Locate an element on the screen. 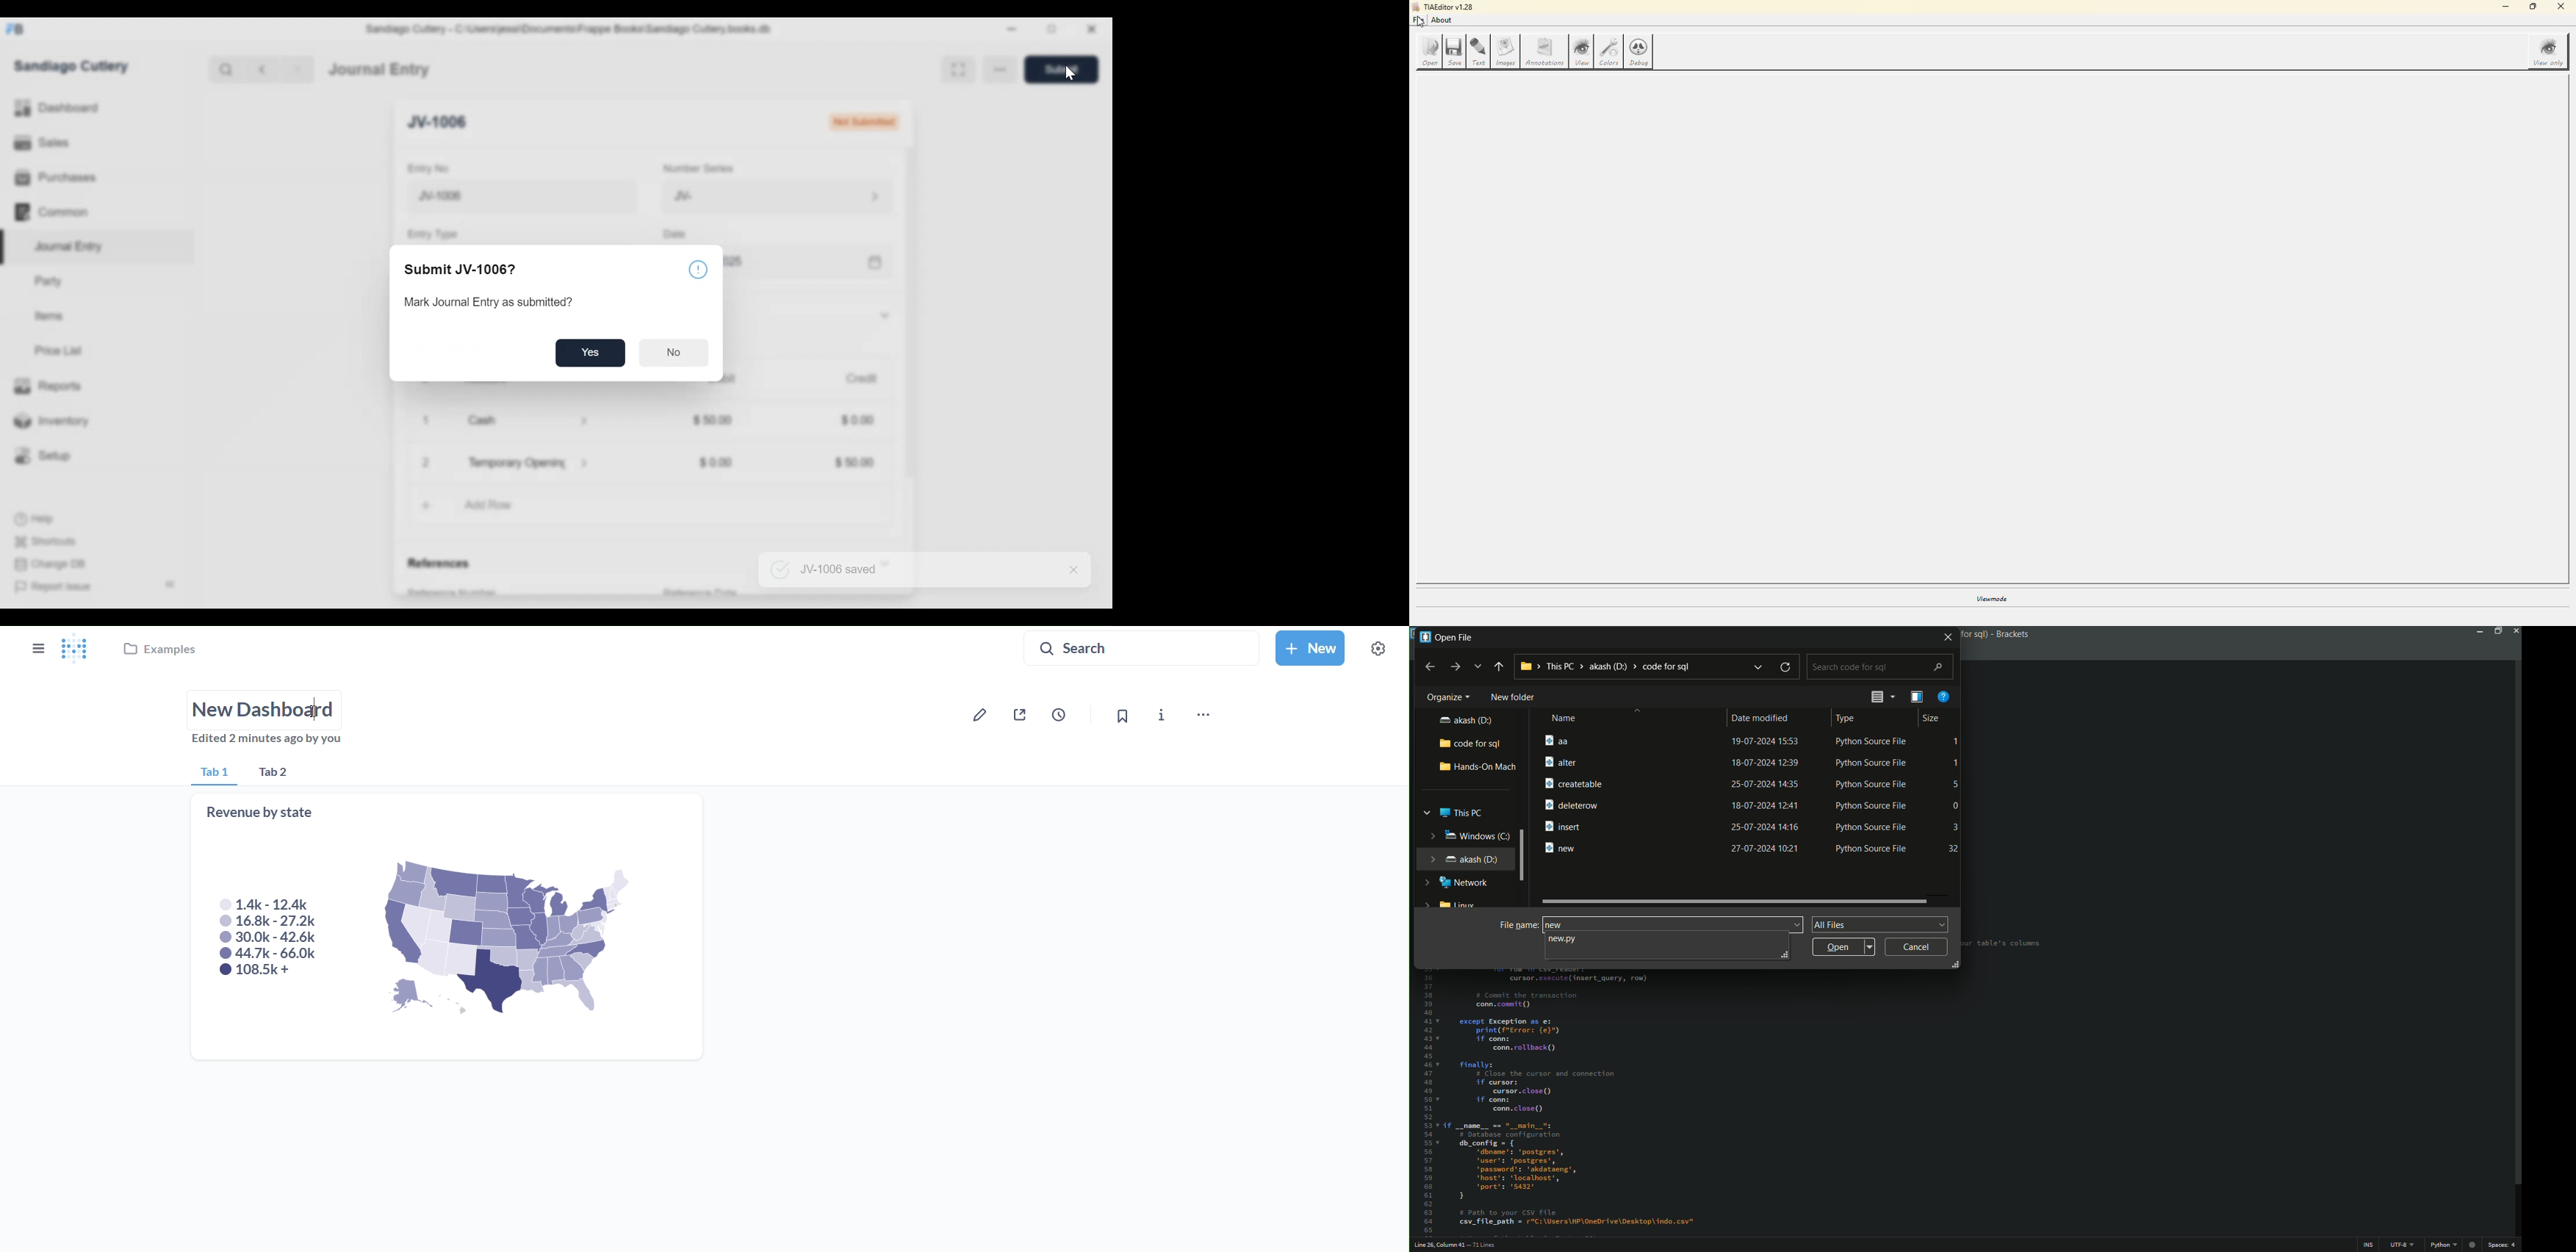 The height and width of the screenshot is (1260, 2576). file format is located at coordinates (1880, 925).